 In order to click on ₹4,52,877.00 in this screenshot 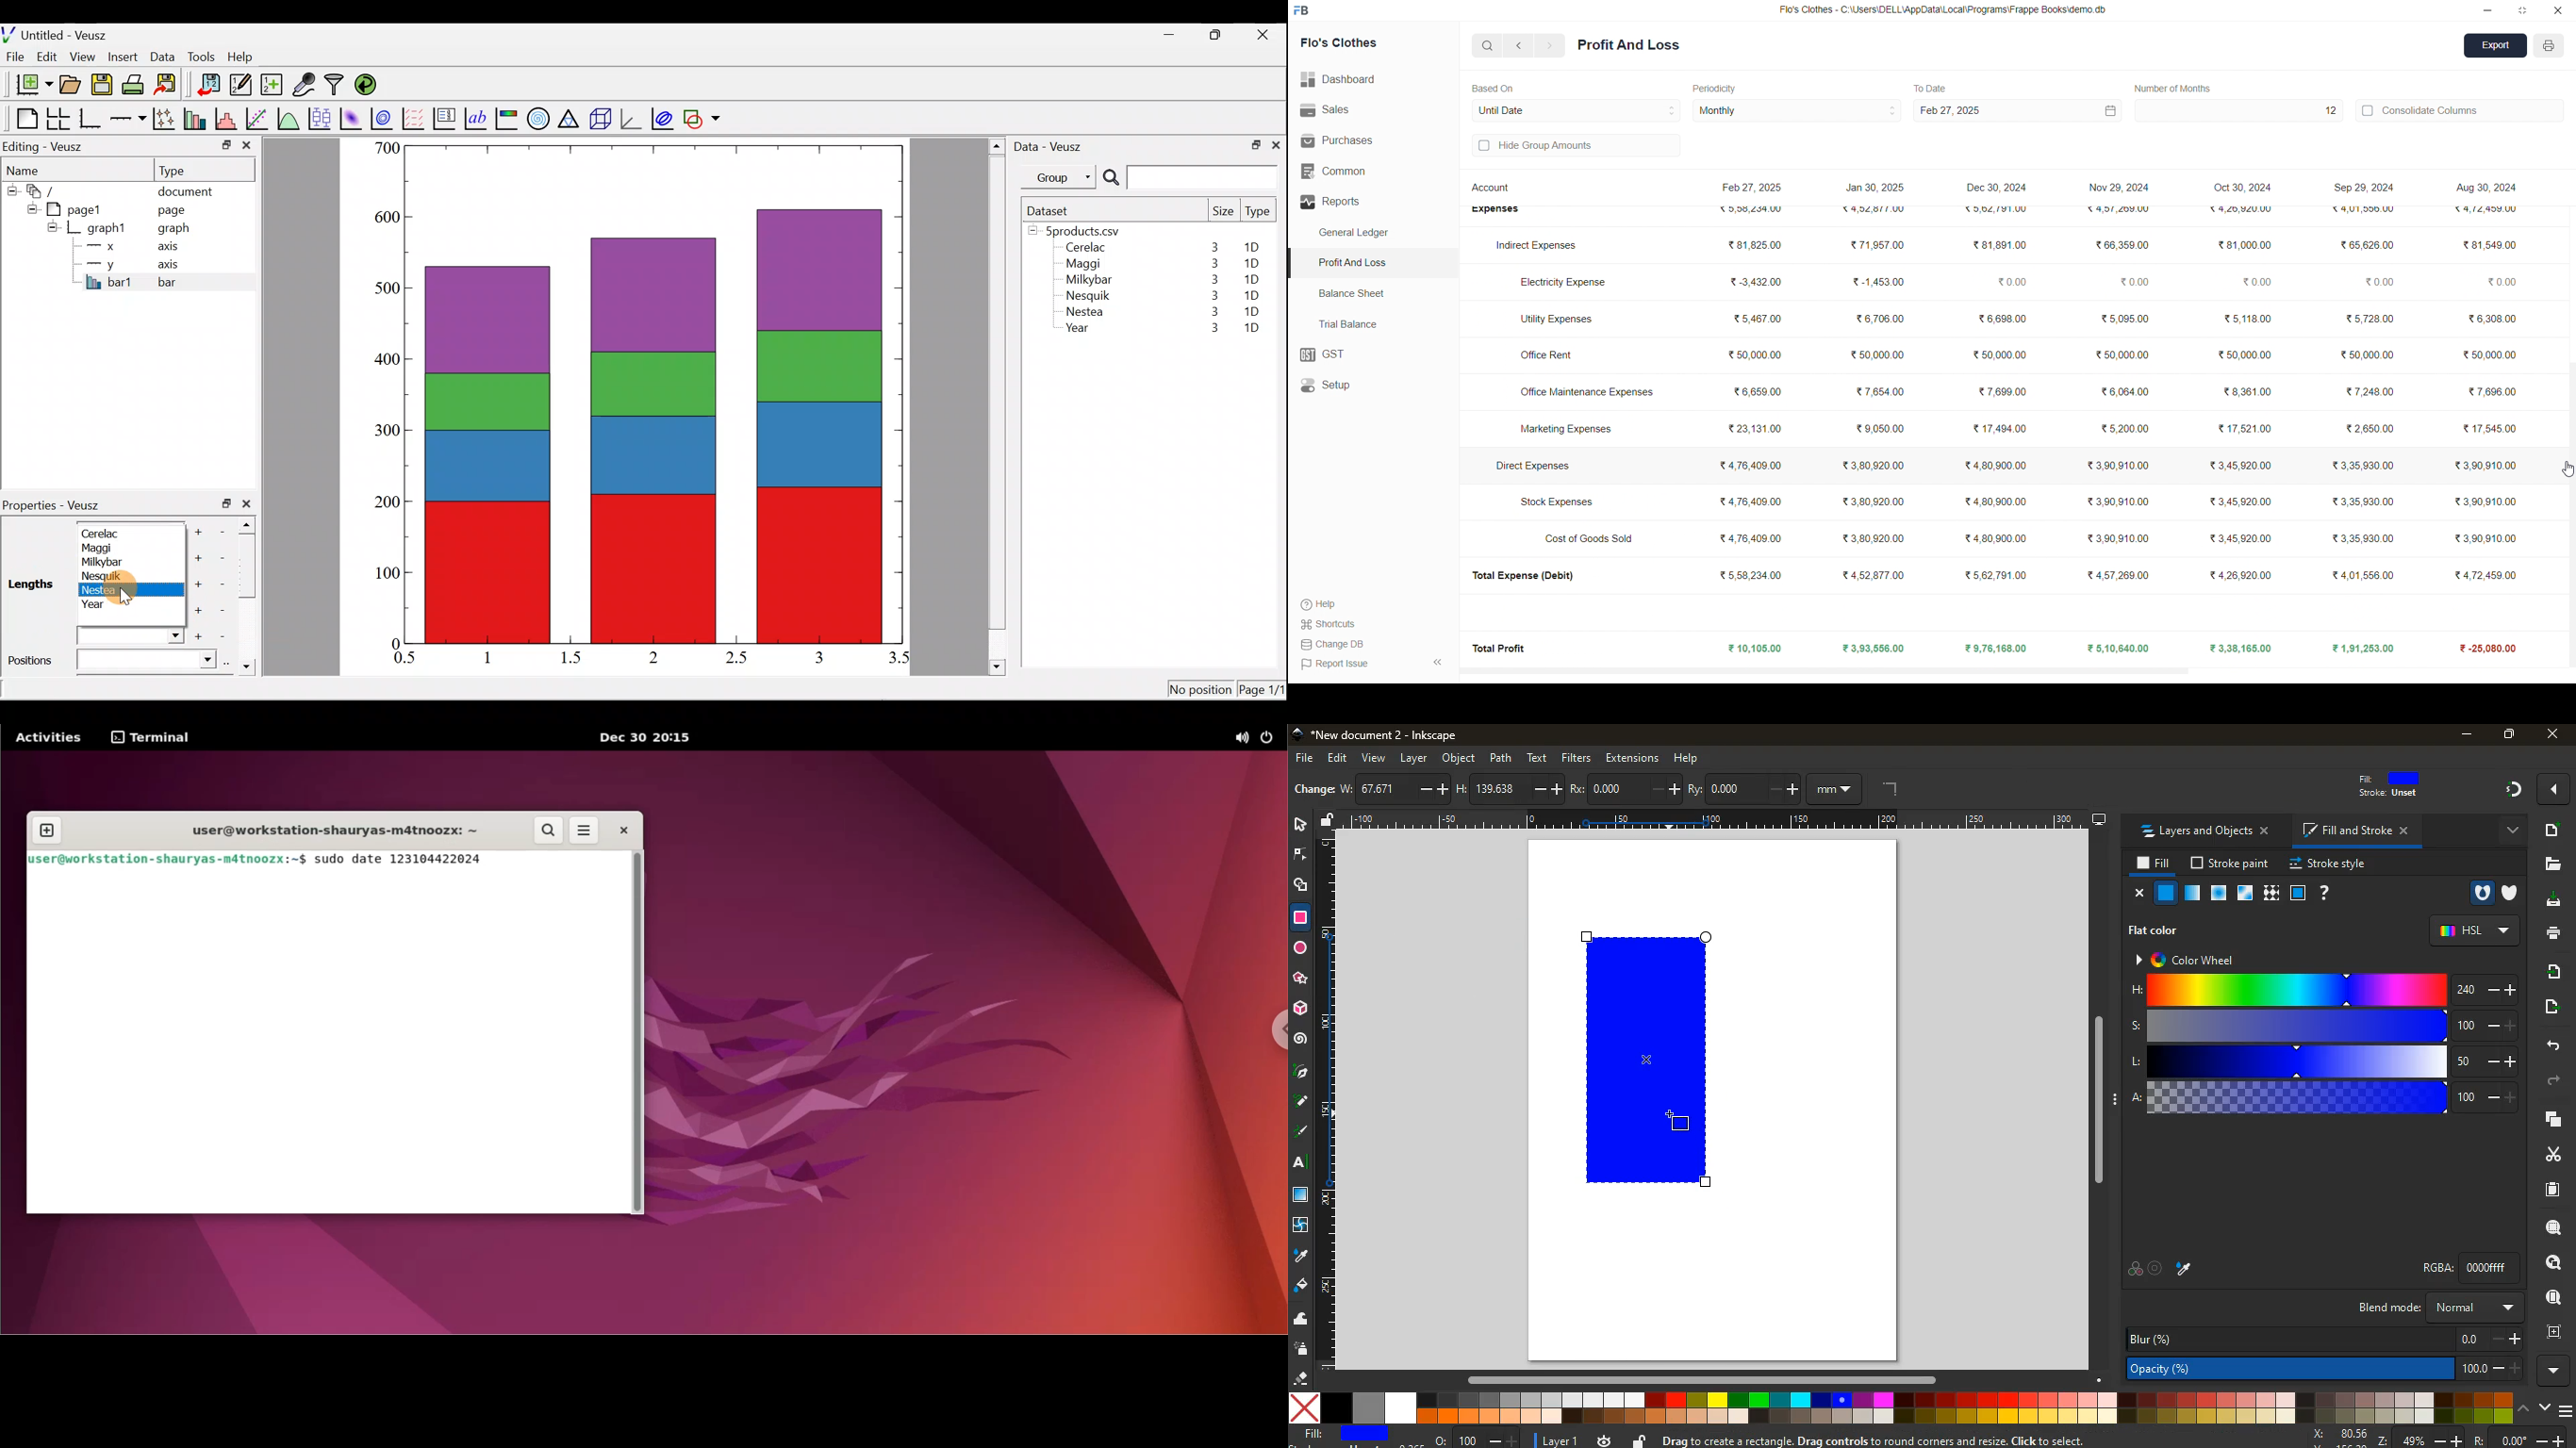, I will do `click(1878, 577)`.